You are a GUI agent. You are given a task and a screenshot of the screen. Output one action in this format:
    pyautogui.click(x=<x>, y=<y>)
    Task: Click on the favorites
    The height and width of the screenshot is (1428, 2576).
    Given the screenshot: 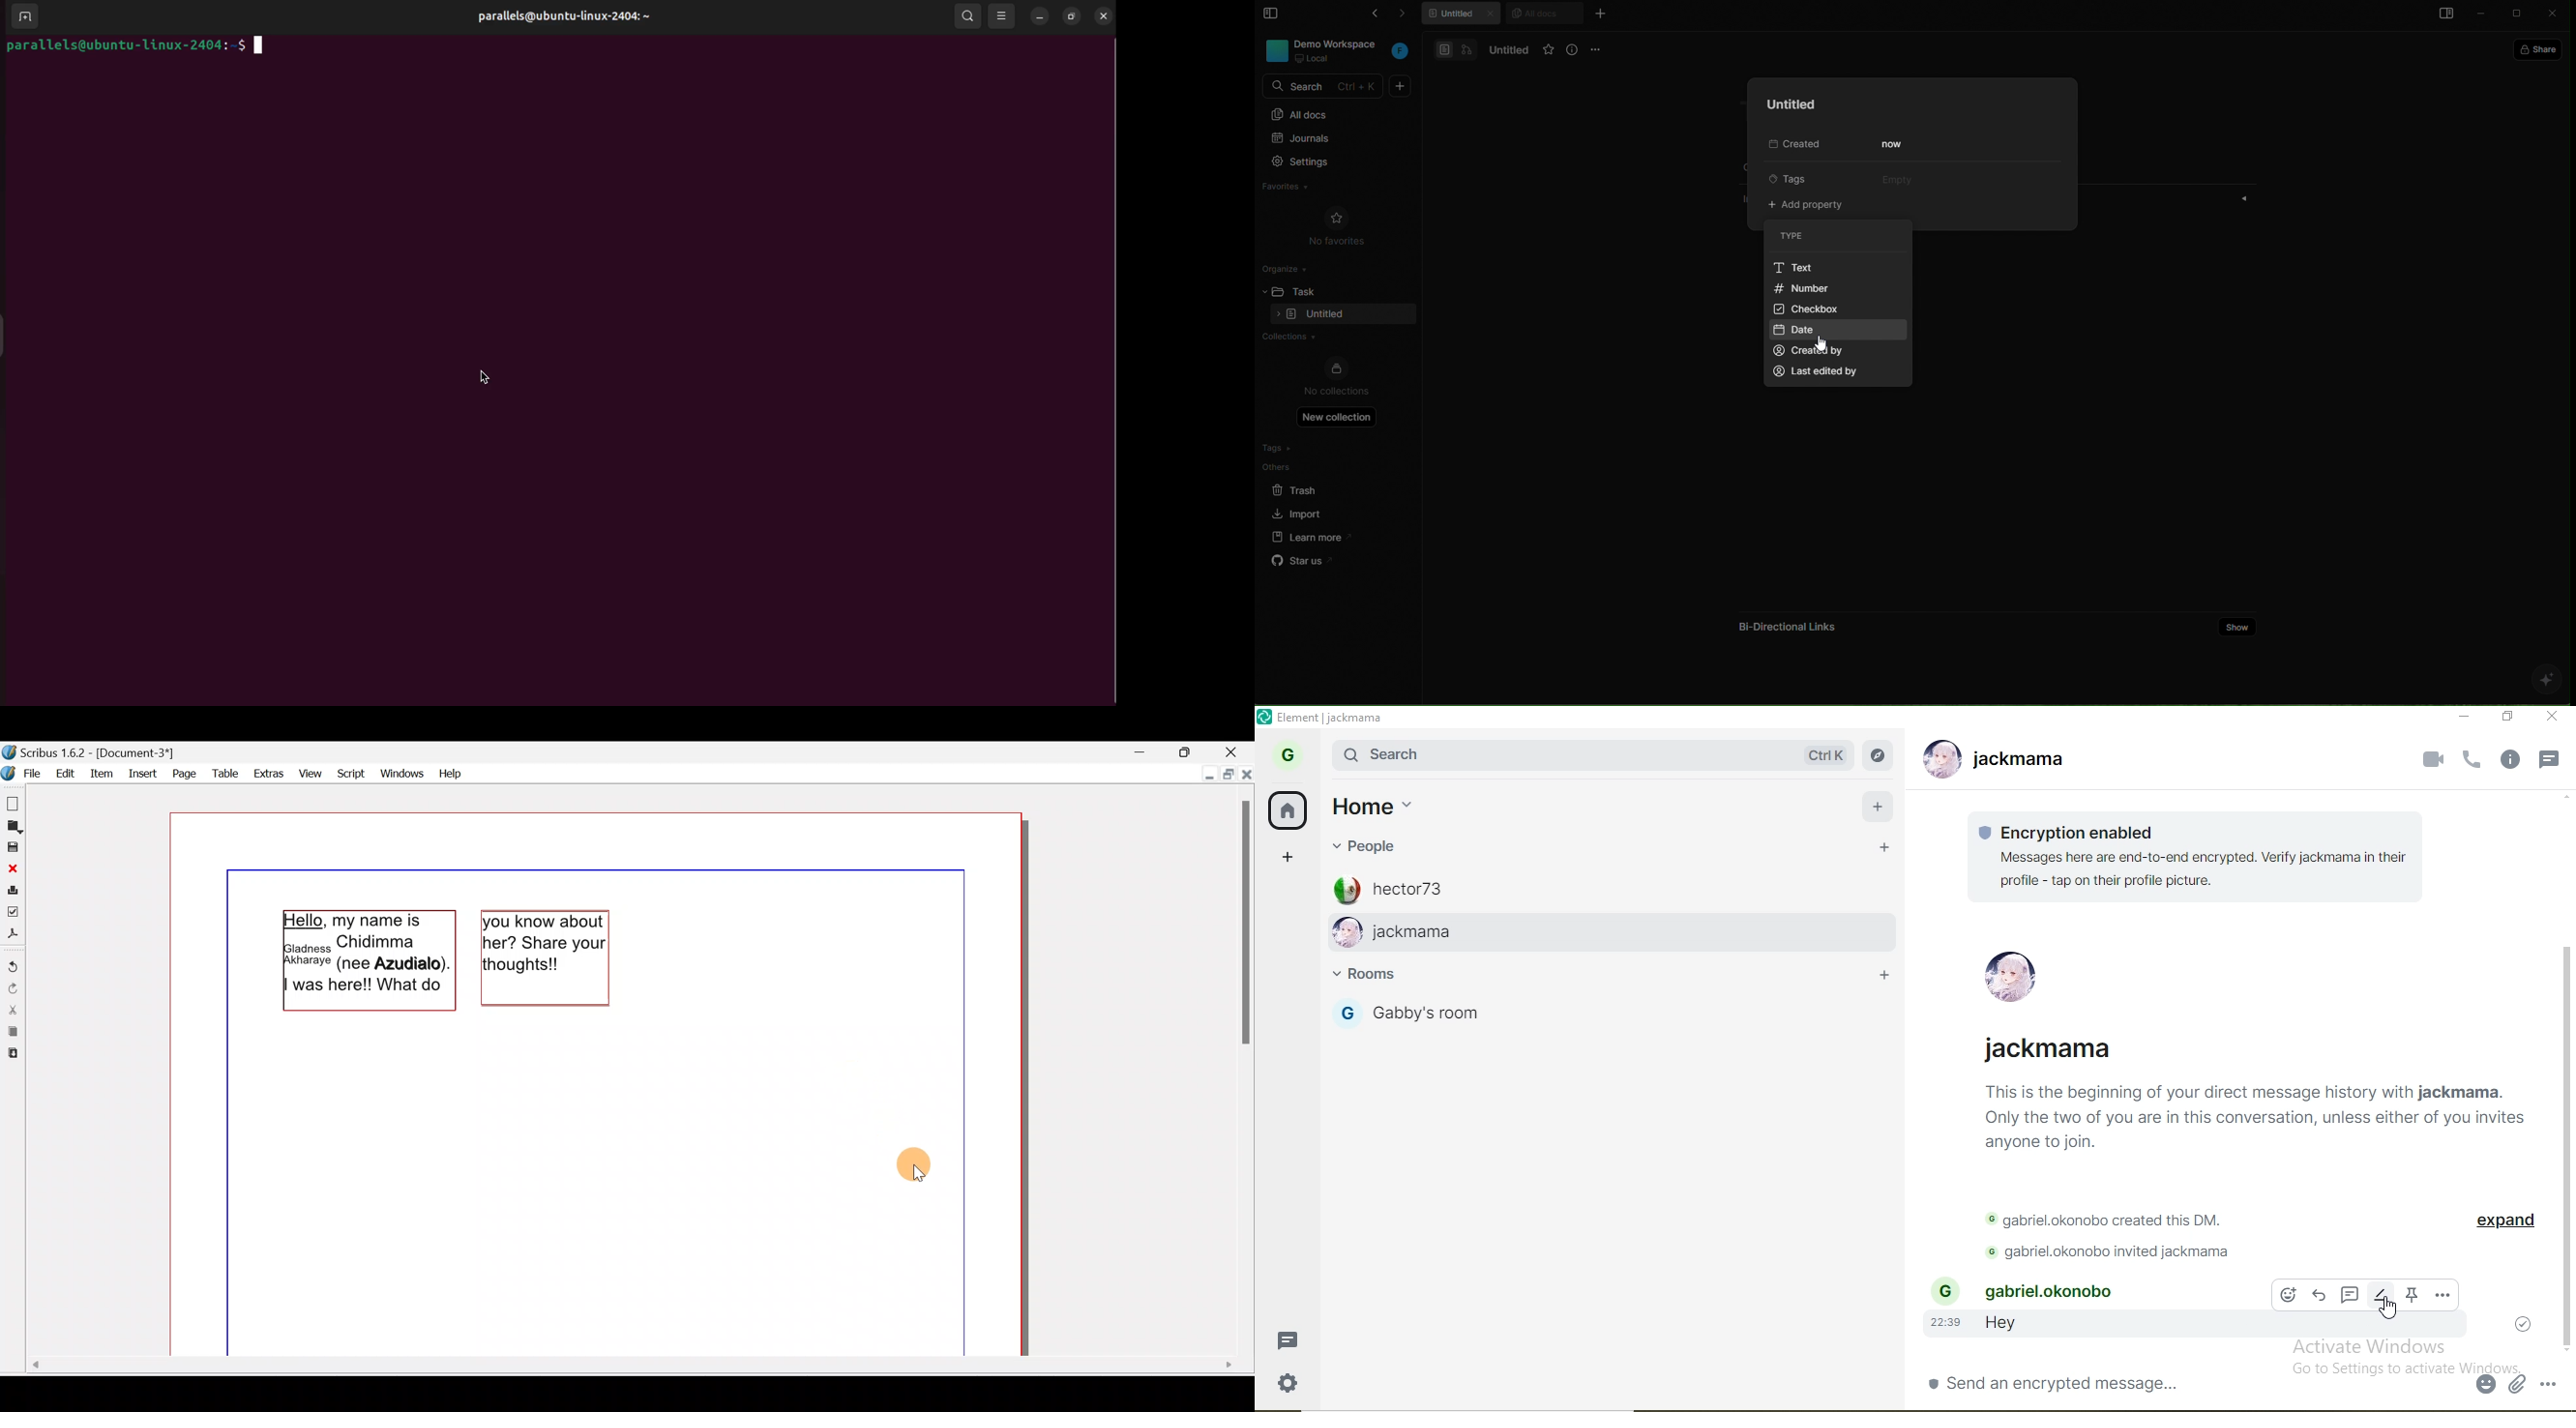 What is the action you would take?
    pyautogui.click(x=1299, y=189)
    